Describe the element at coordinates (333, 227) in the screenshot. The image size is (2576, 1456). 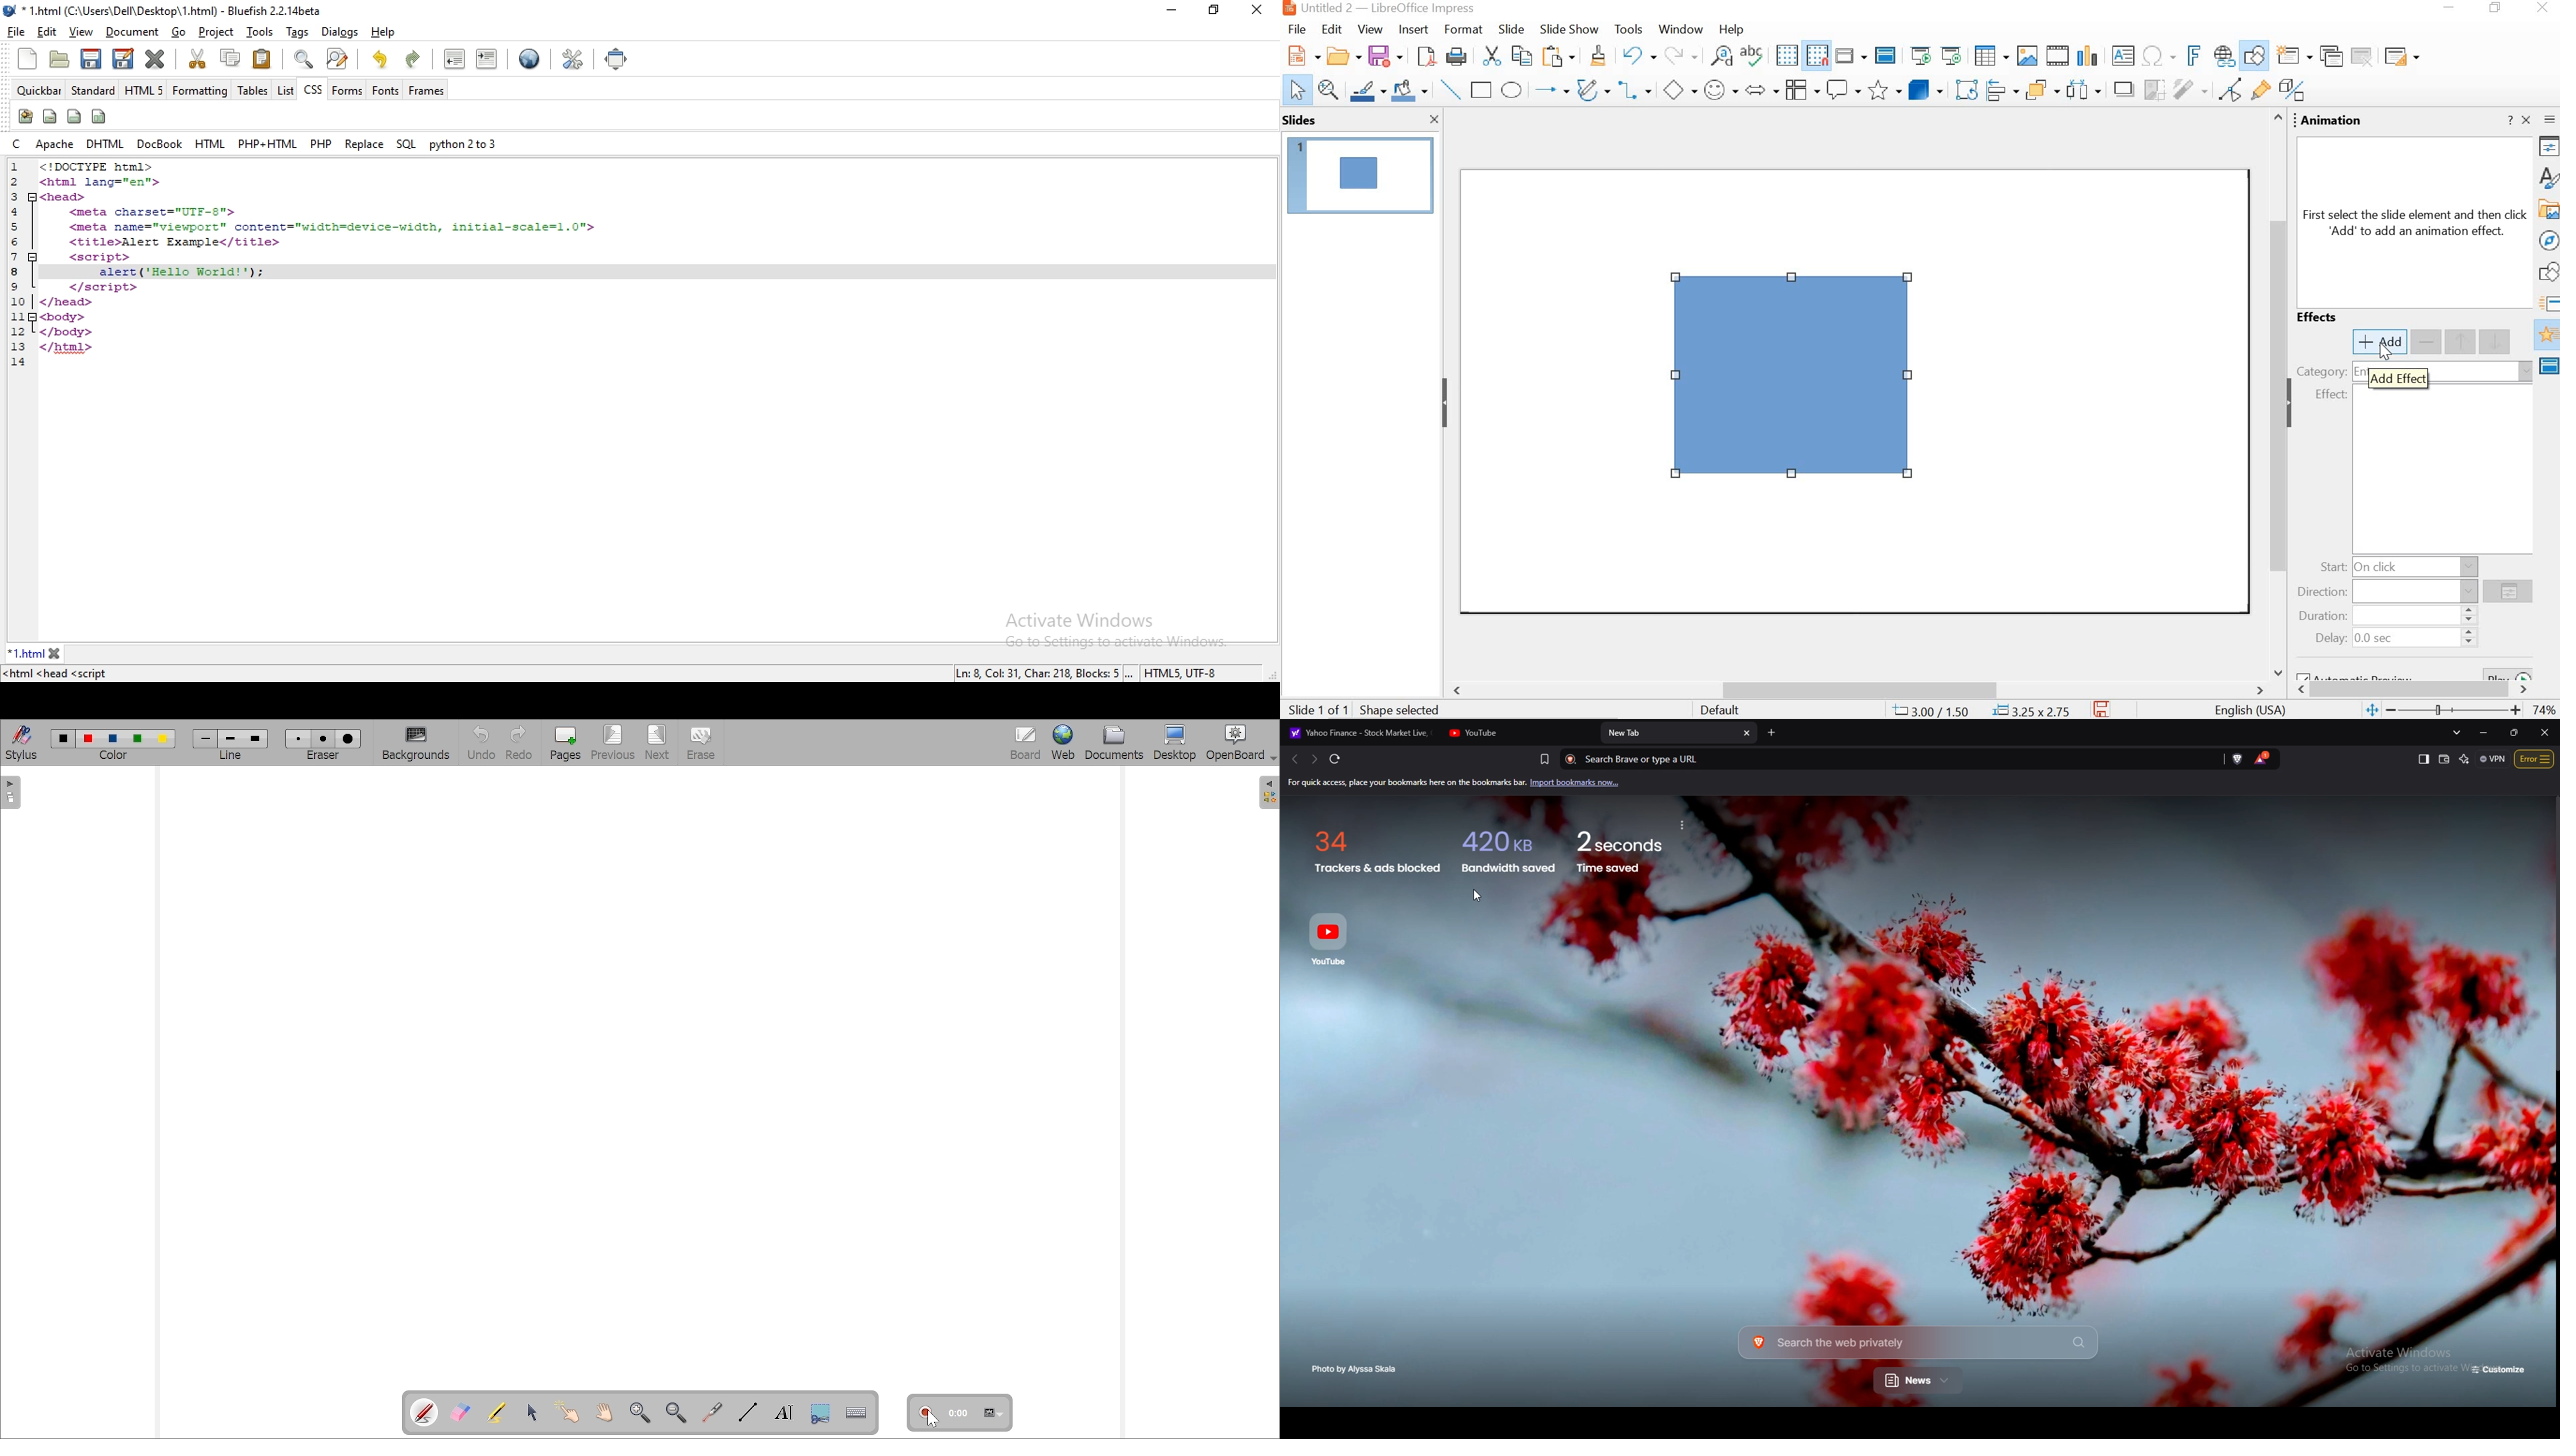
I see `<meta name="viewport"™ content="width=device-width, initial-scale=1.0">` at that location.